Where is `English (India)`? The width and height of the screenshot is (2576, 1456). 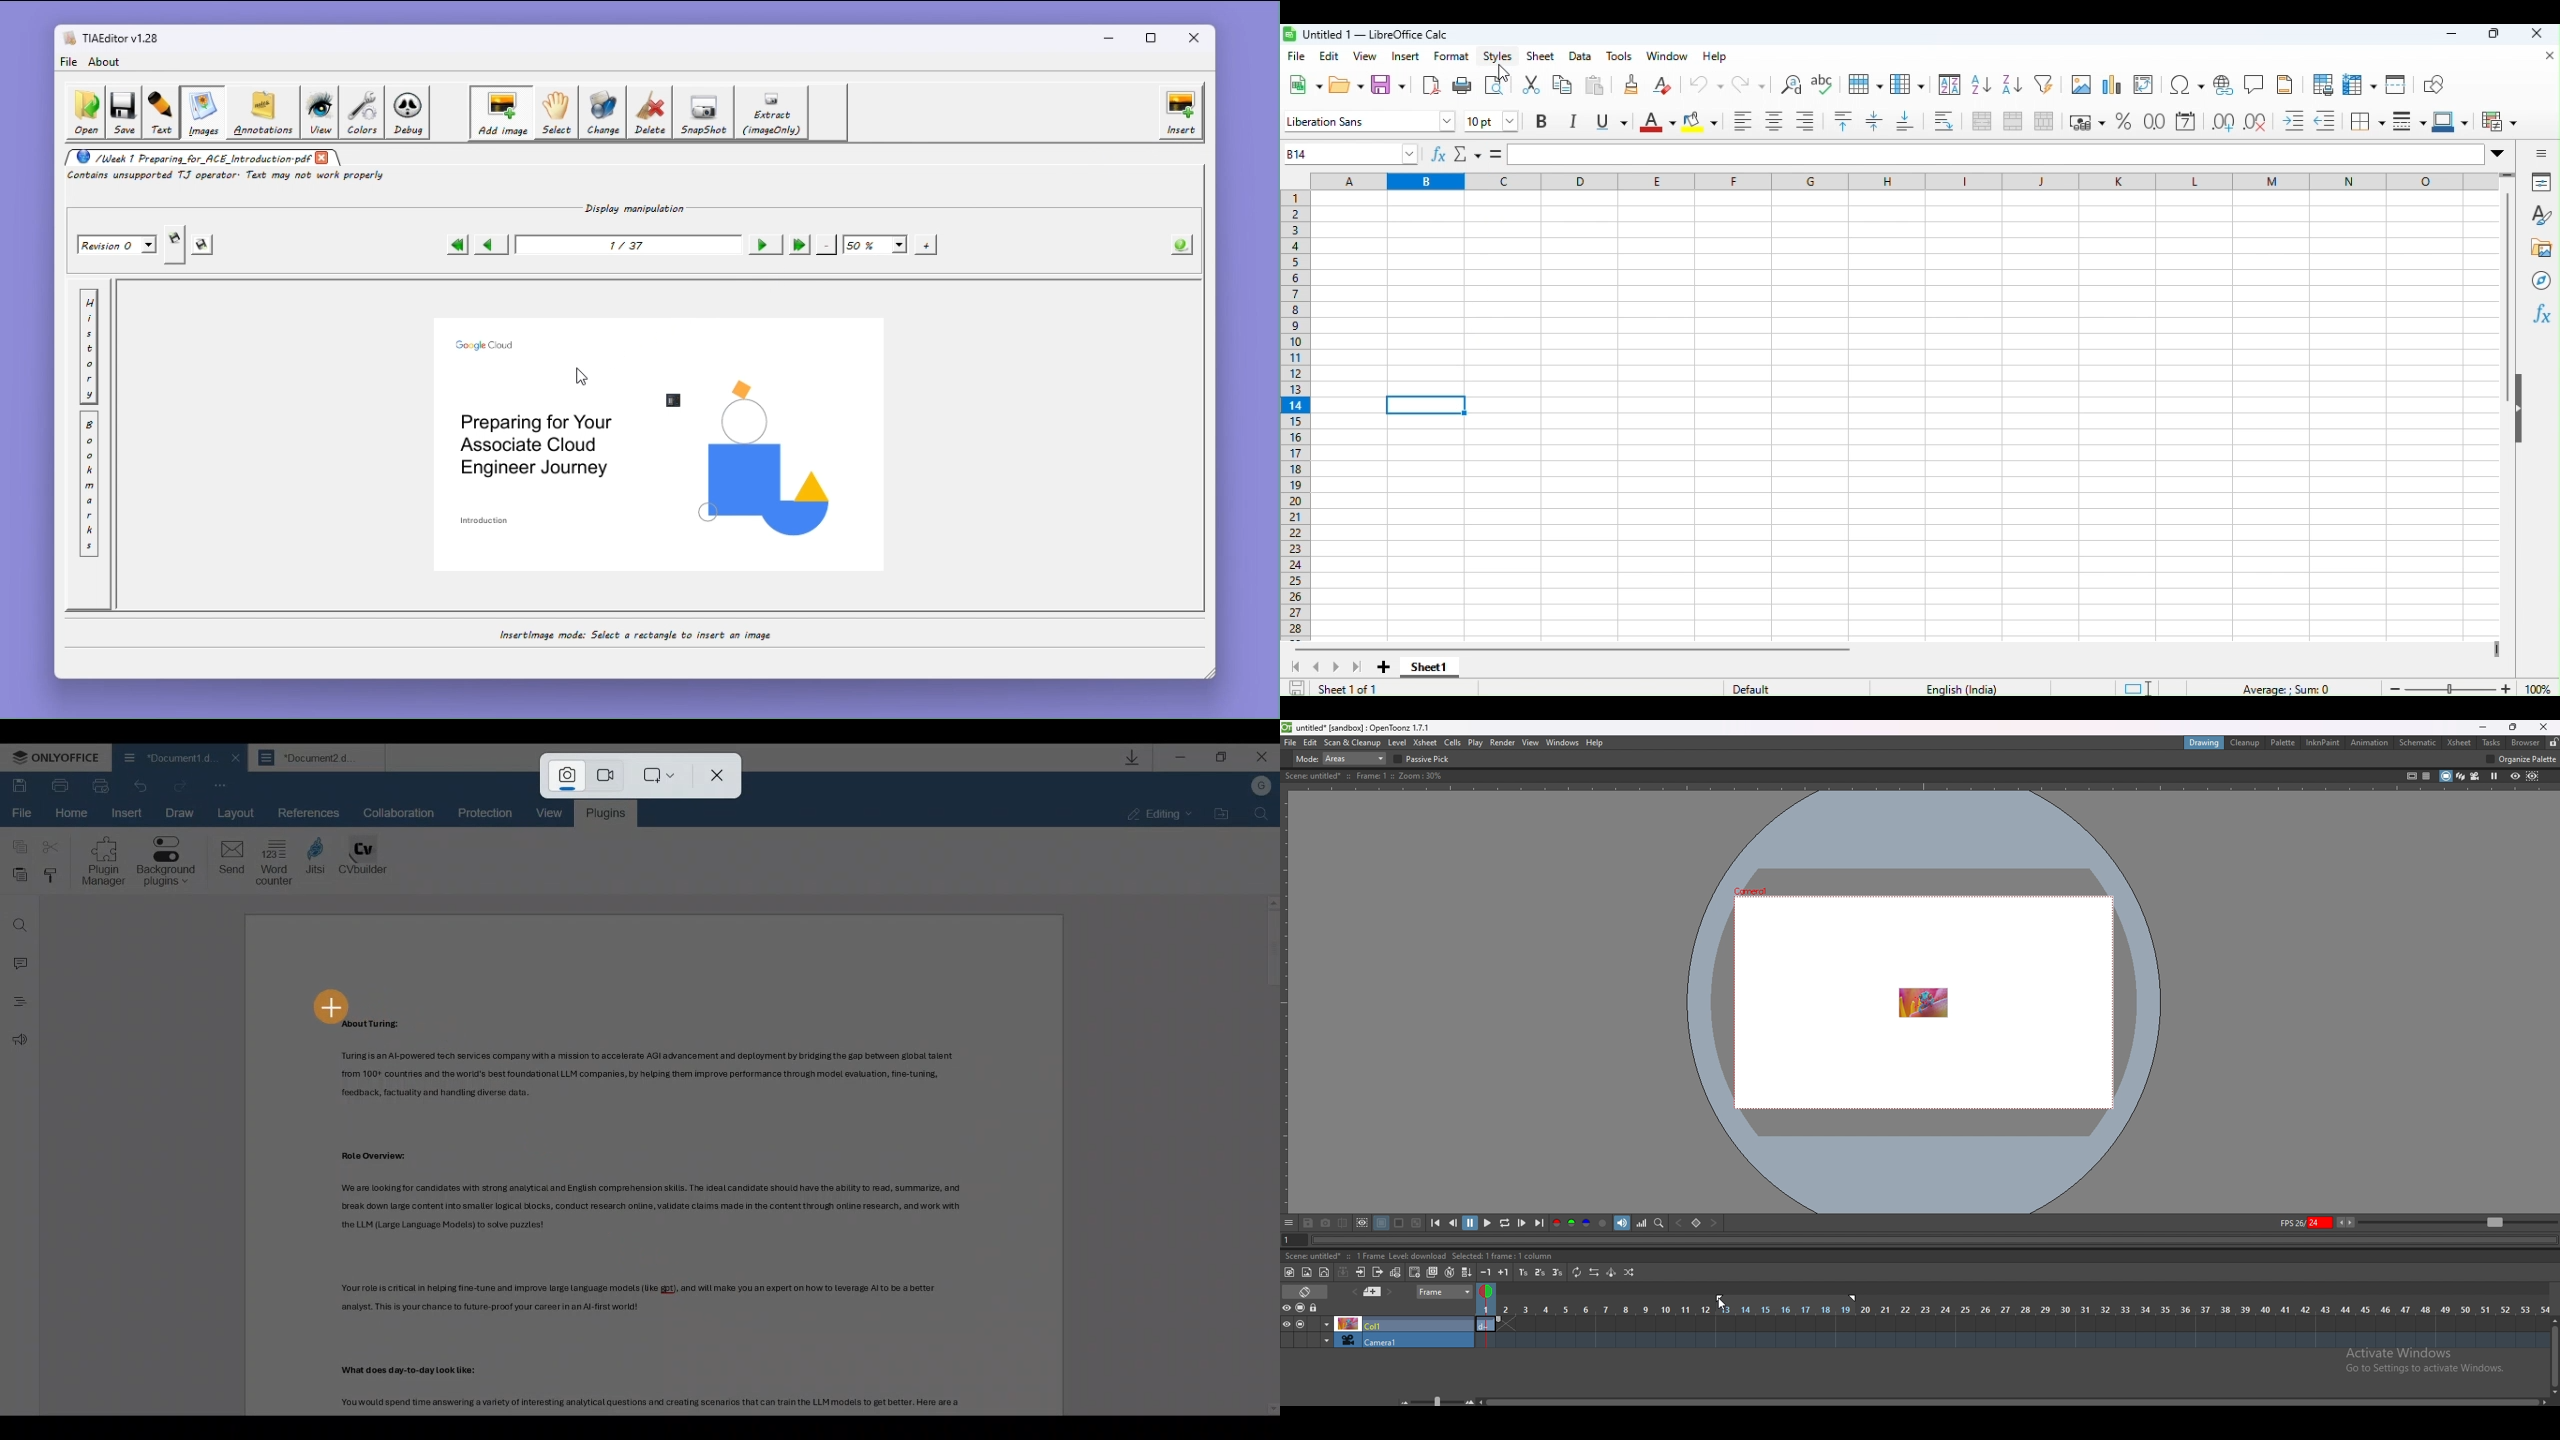
English (India) is located at coordinates (1964, 689).